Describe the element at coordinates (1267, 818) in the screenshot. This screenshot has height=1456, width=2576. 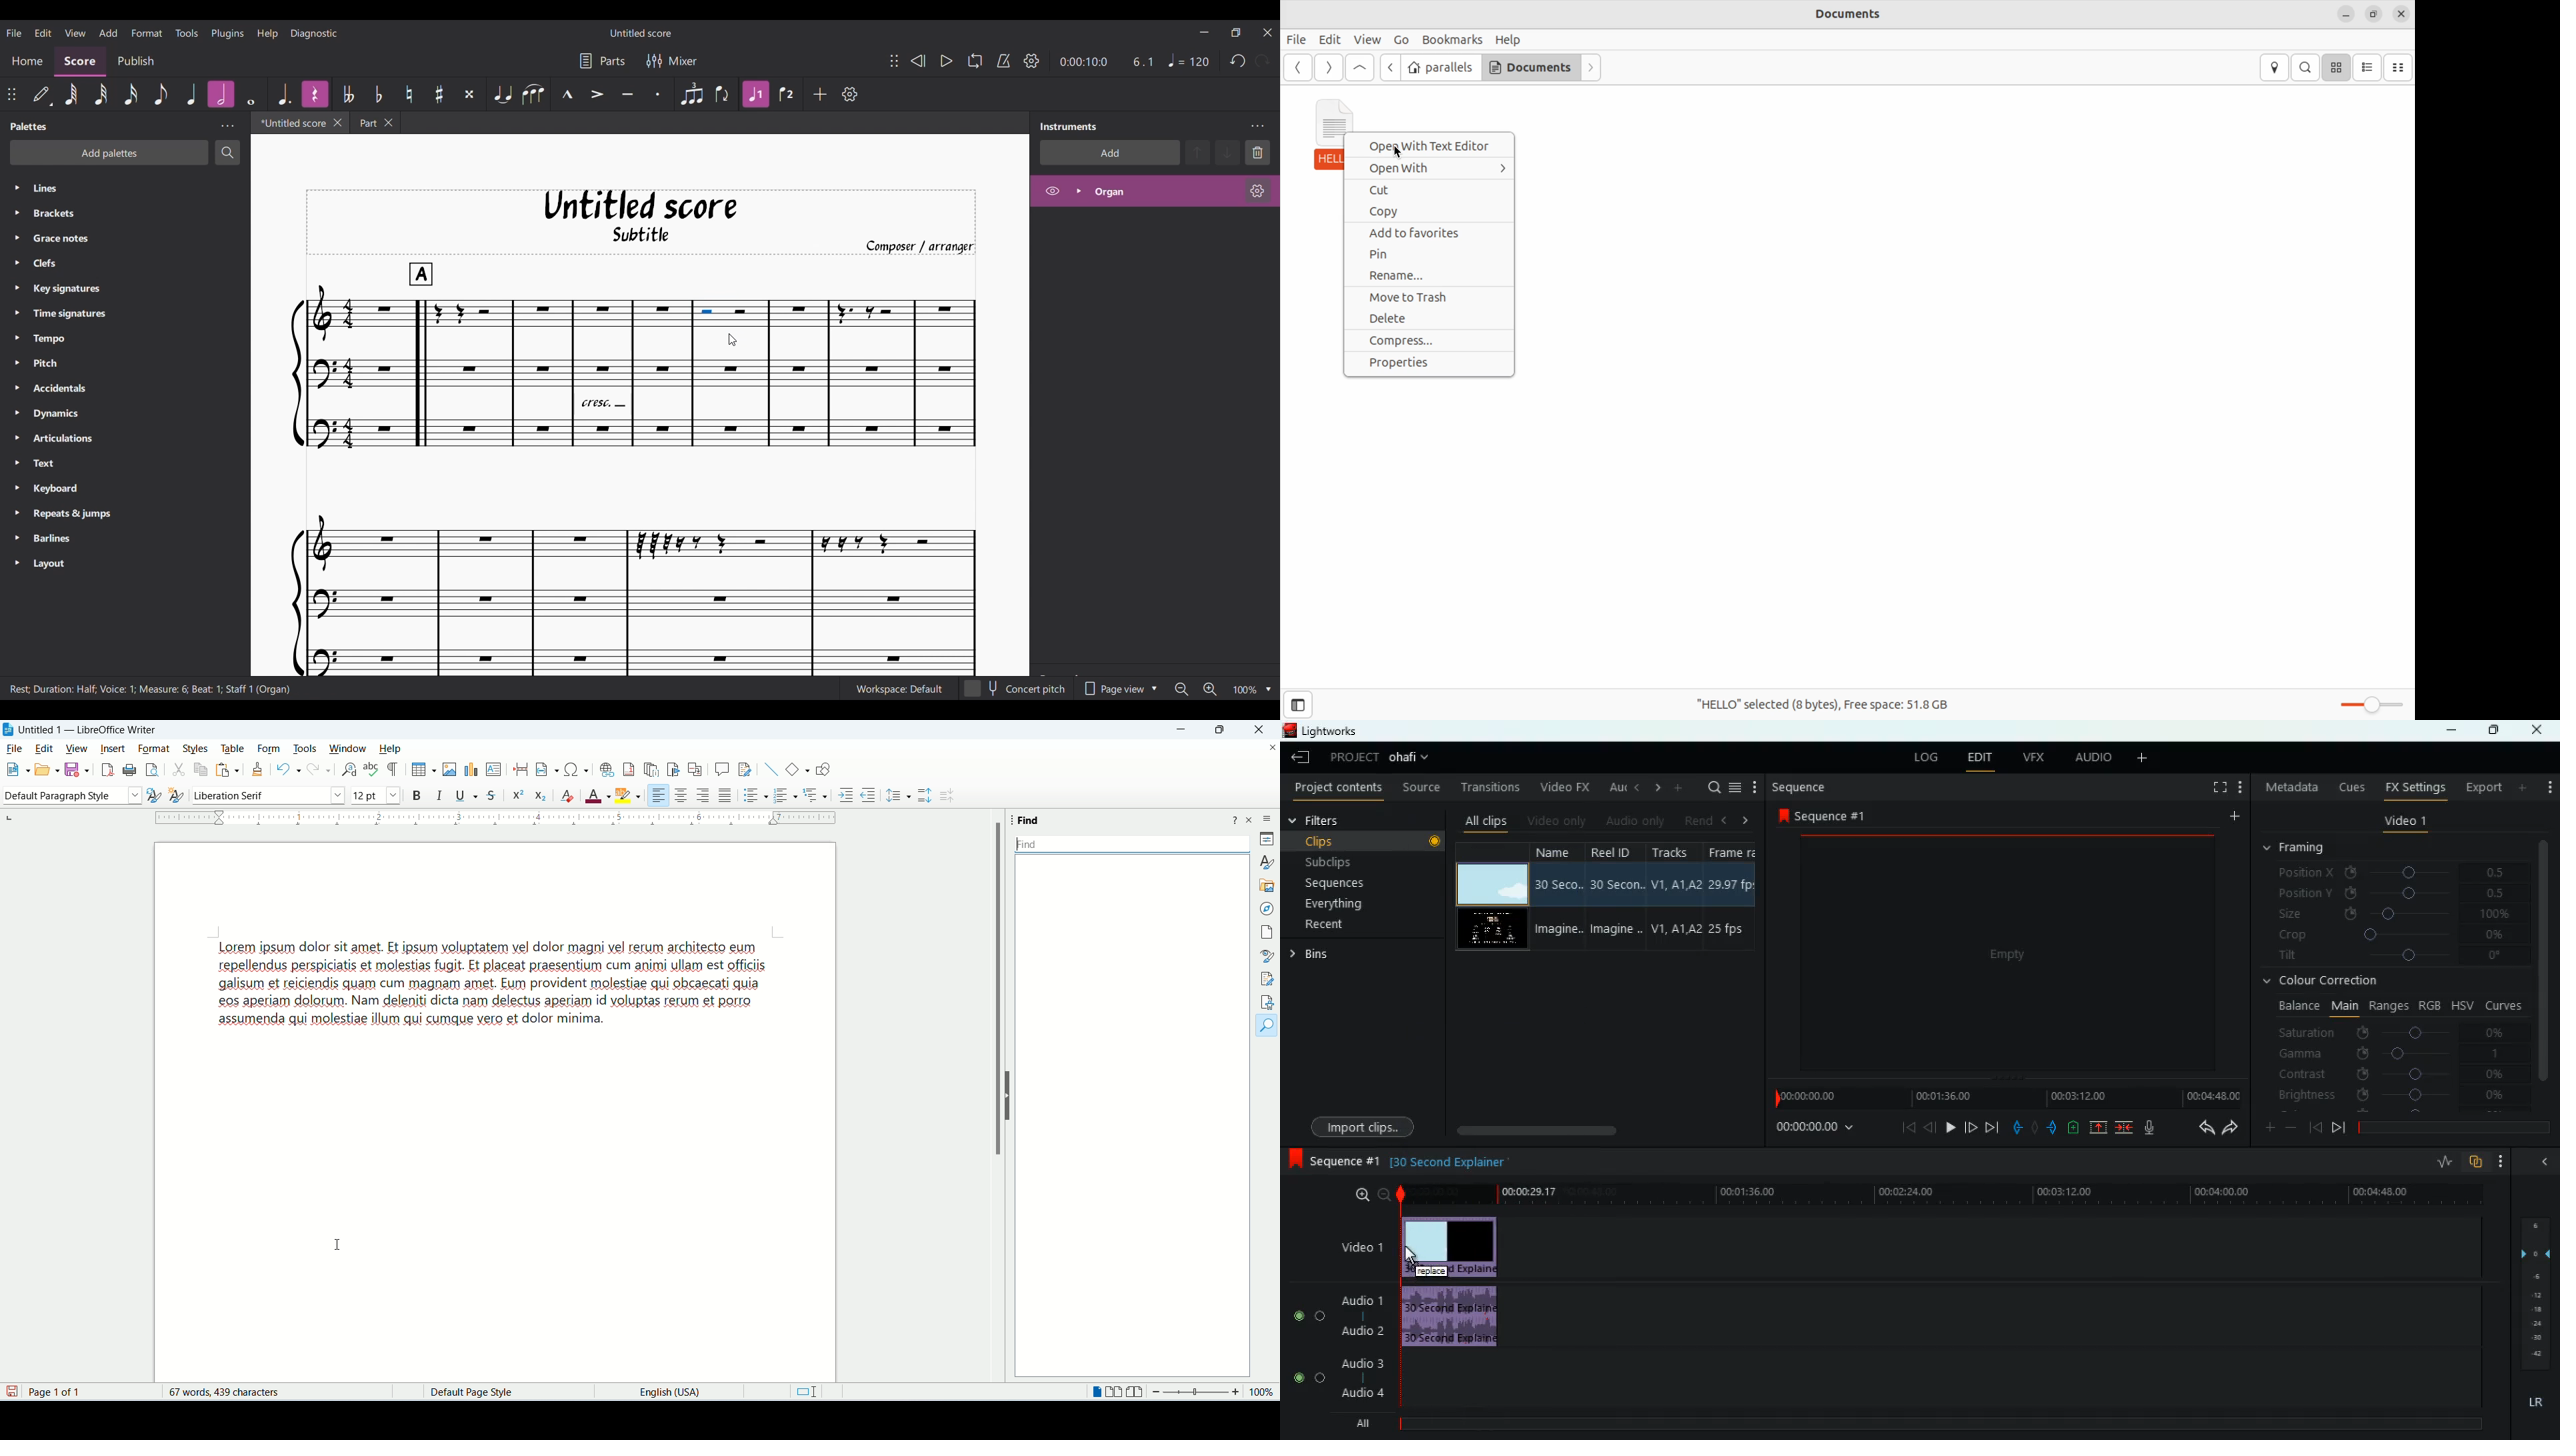
I see `sidebar` at that location.